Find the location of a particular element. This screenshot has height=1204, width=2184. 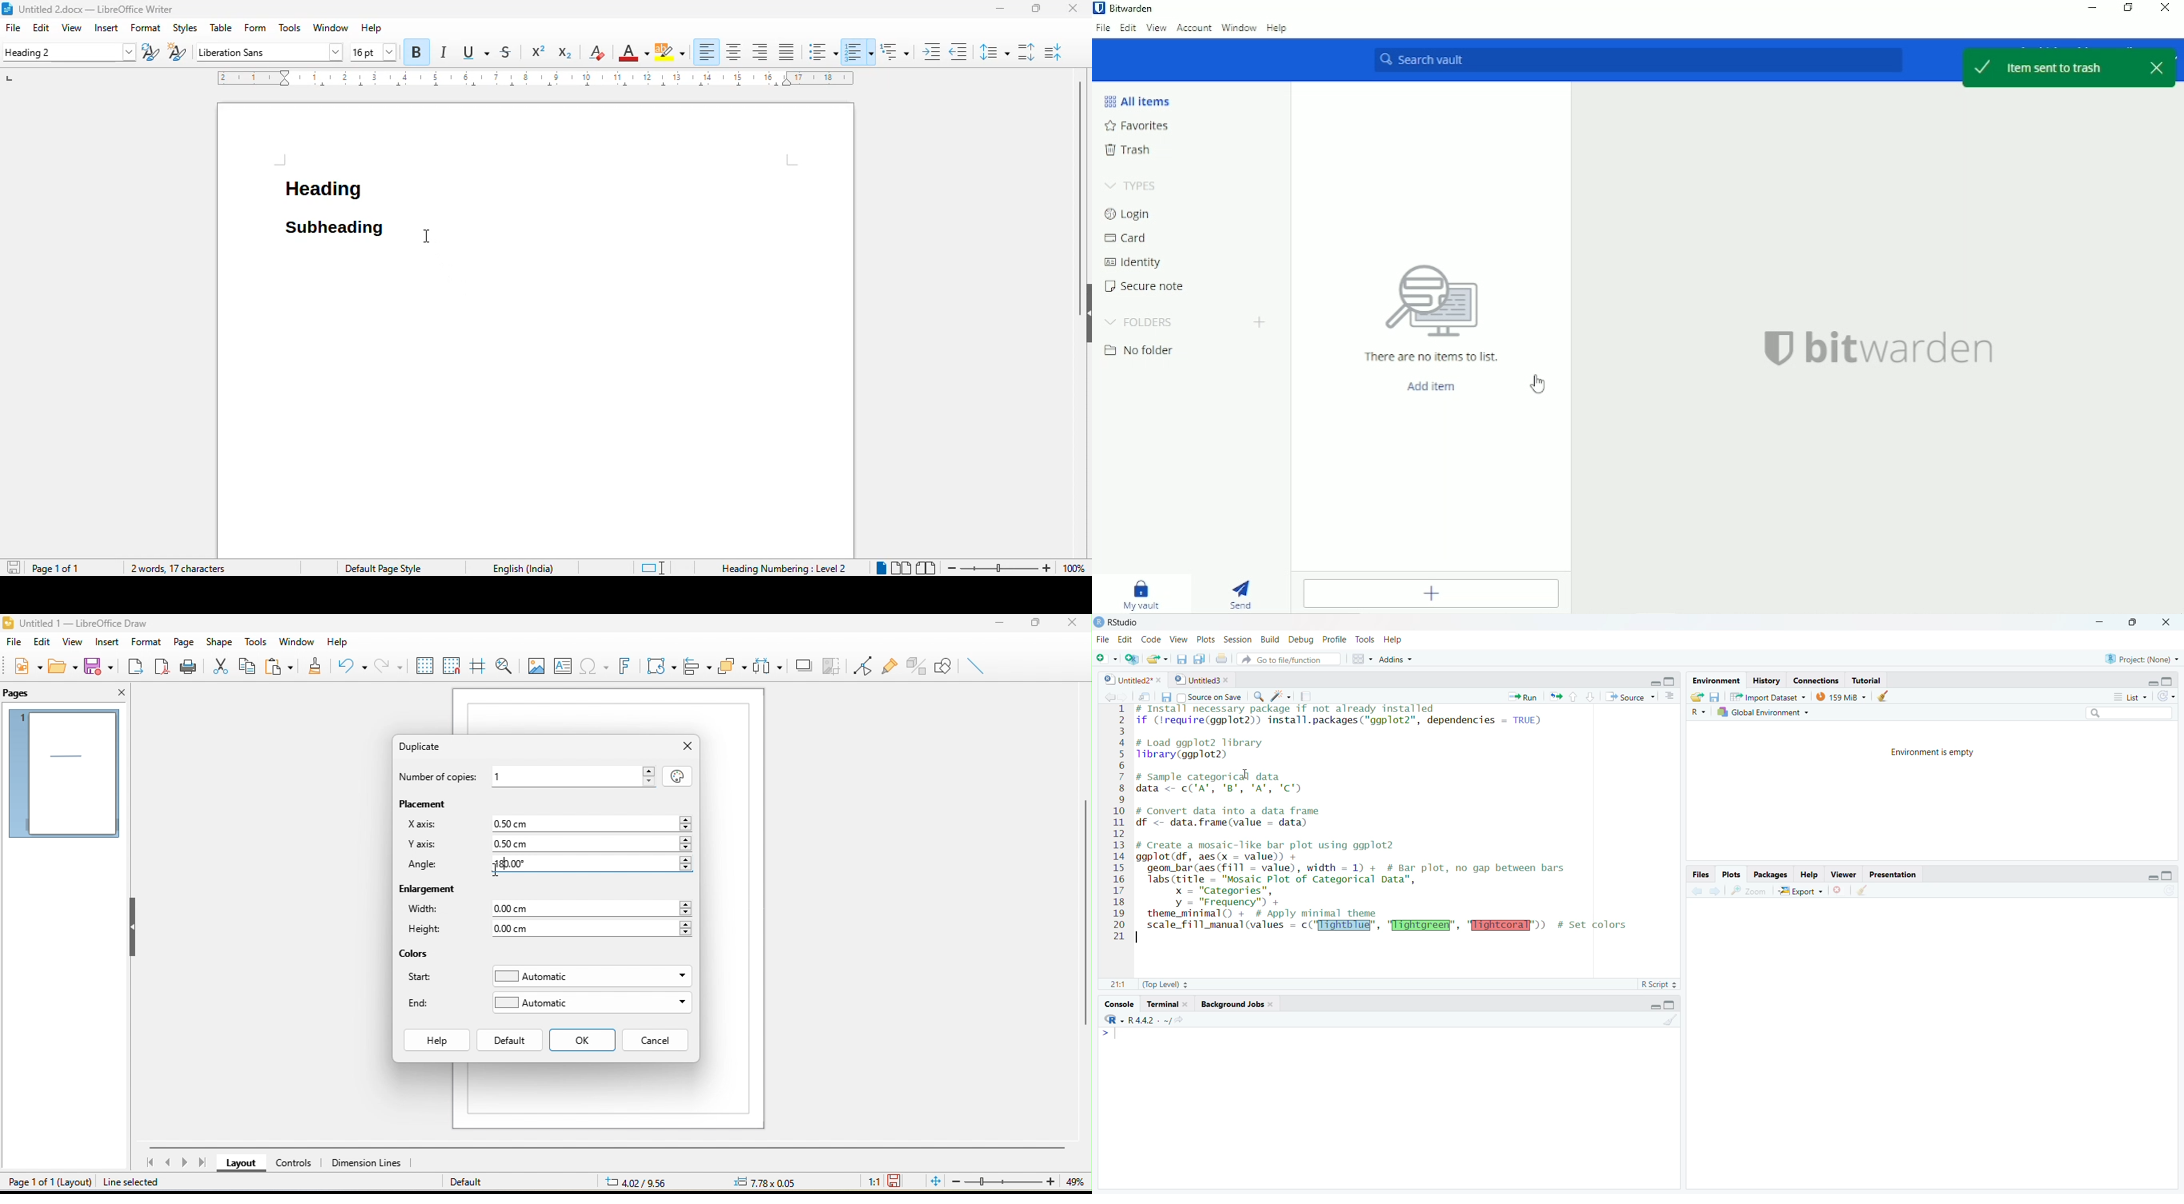

controls is located at coordinates (297, 1162).